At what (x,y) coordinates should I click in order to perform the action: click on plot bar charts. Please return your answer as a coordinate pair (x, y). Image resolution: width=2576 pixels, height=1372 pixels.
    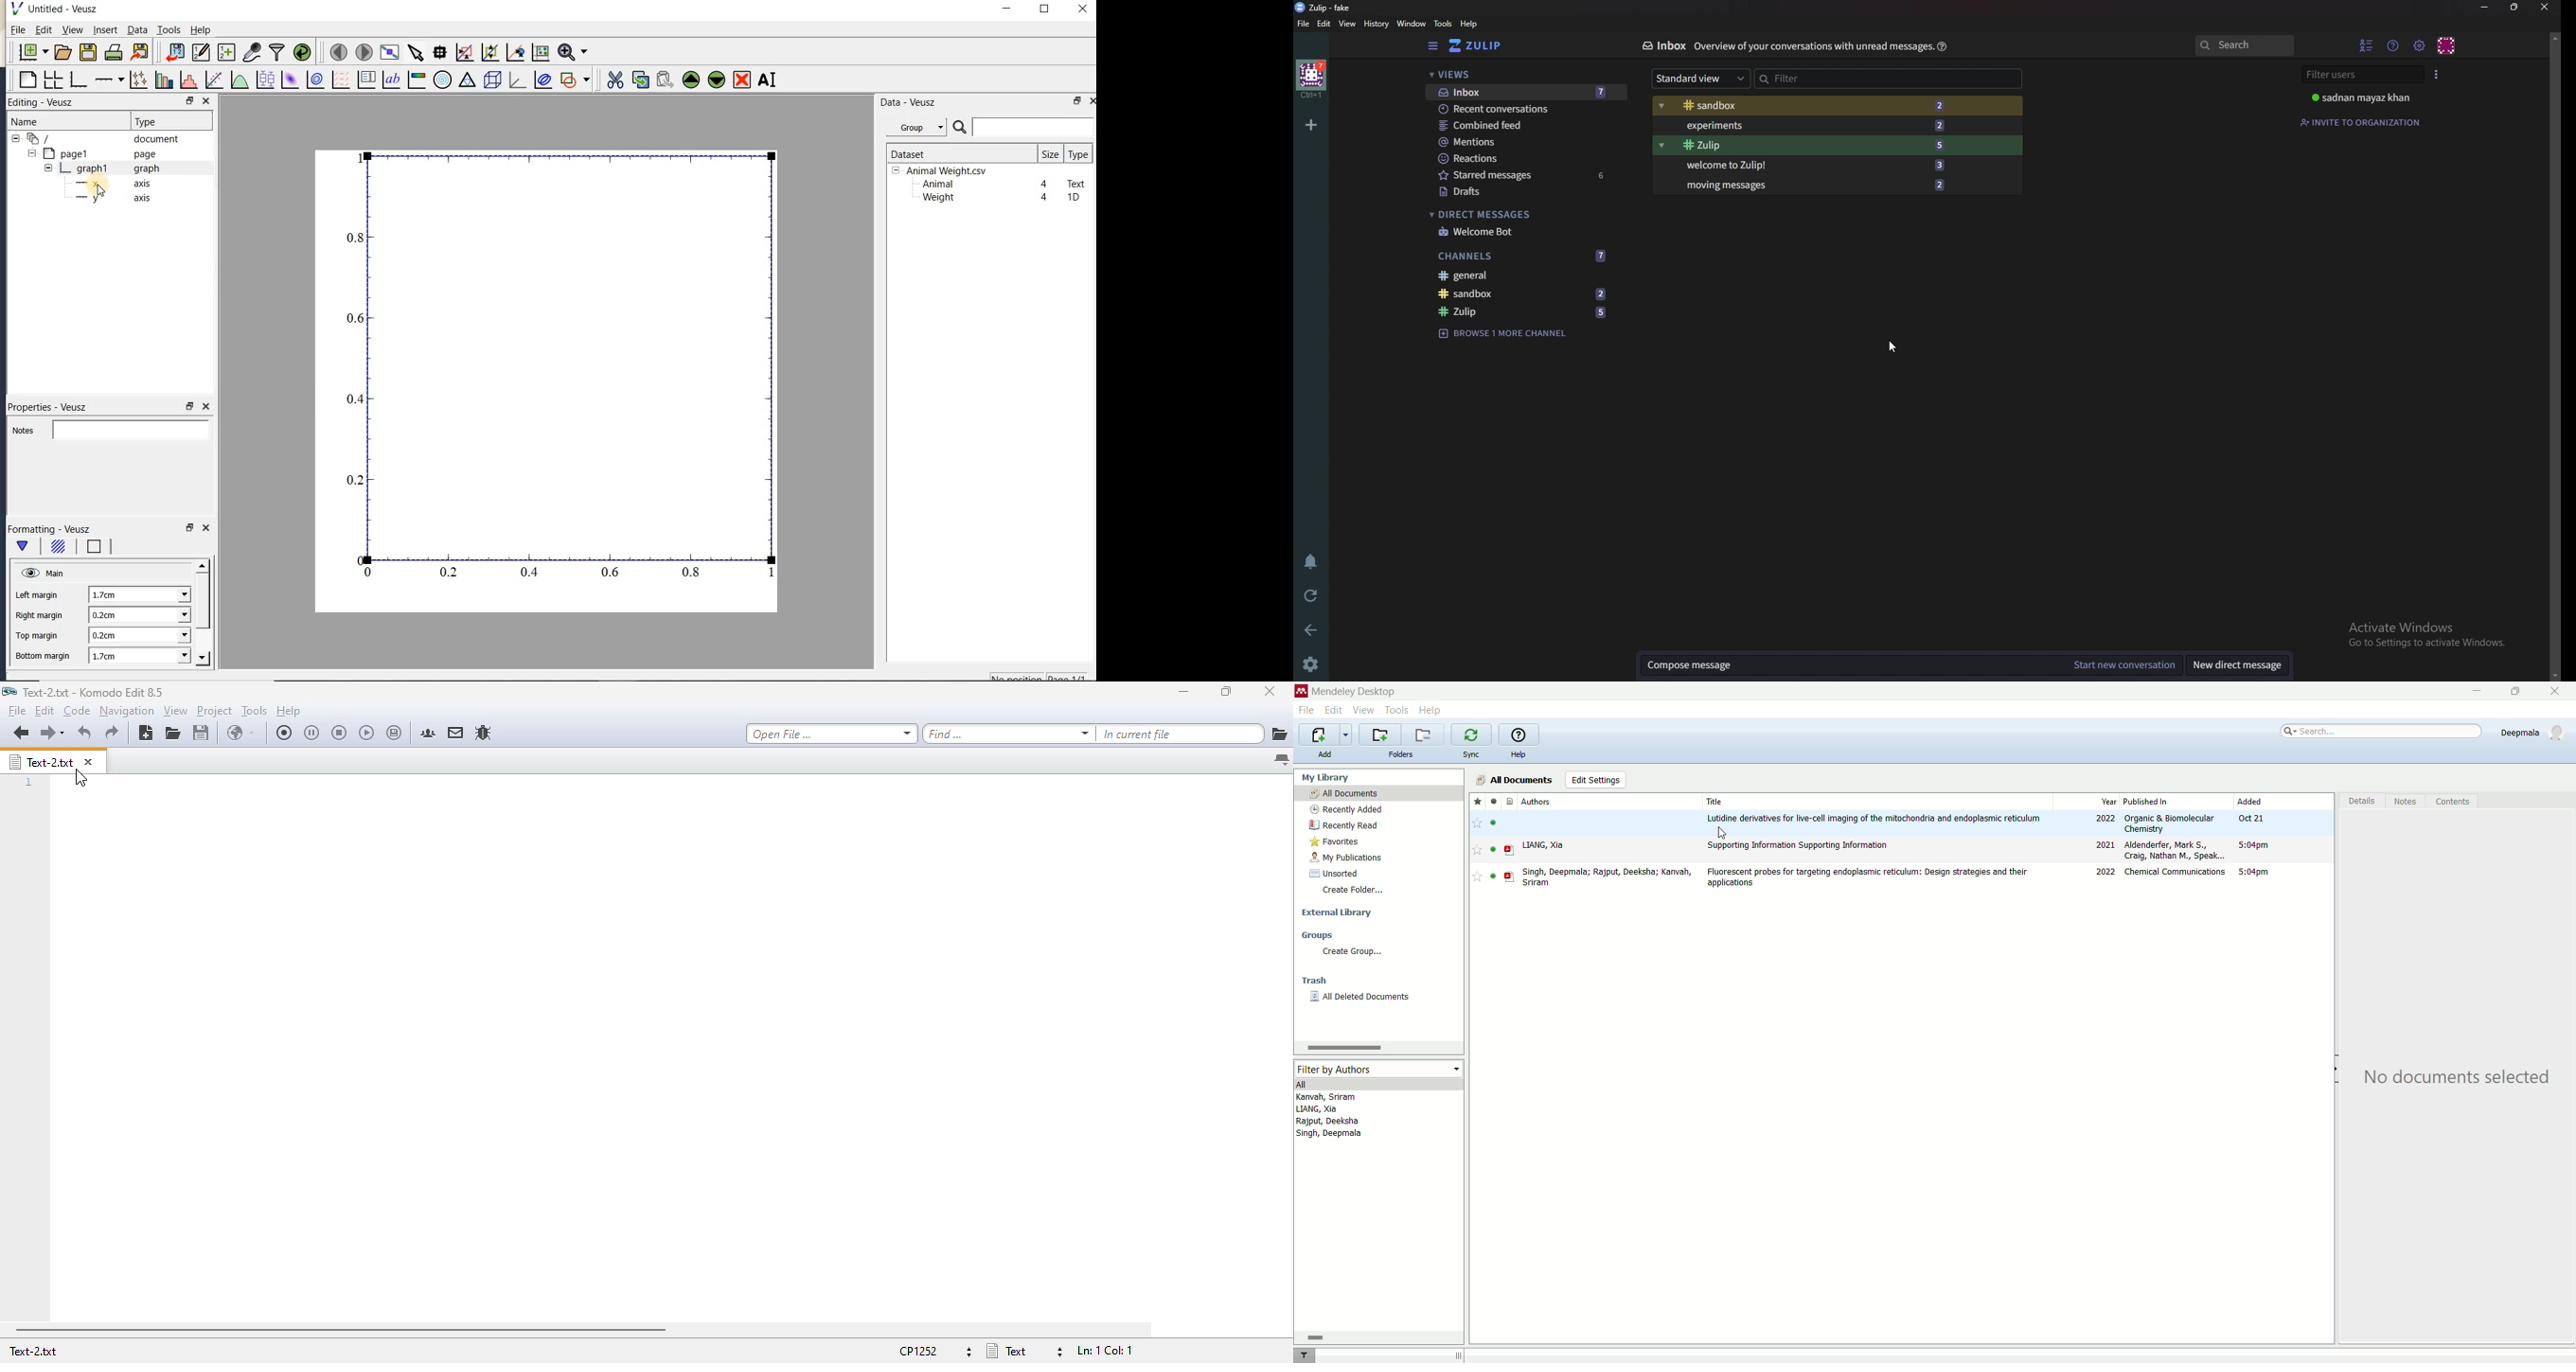
    Looking at the image, I should click on (164, 80).